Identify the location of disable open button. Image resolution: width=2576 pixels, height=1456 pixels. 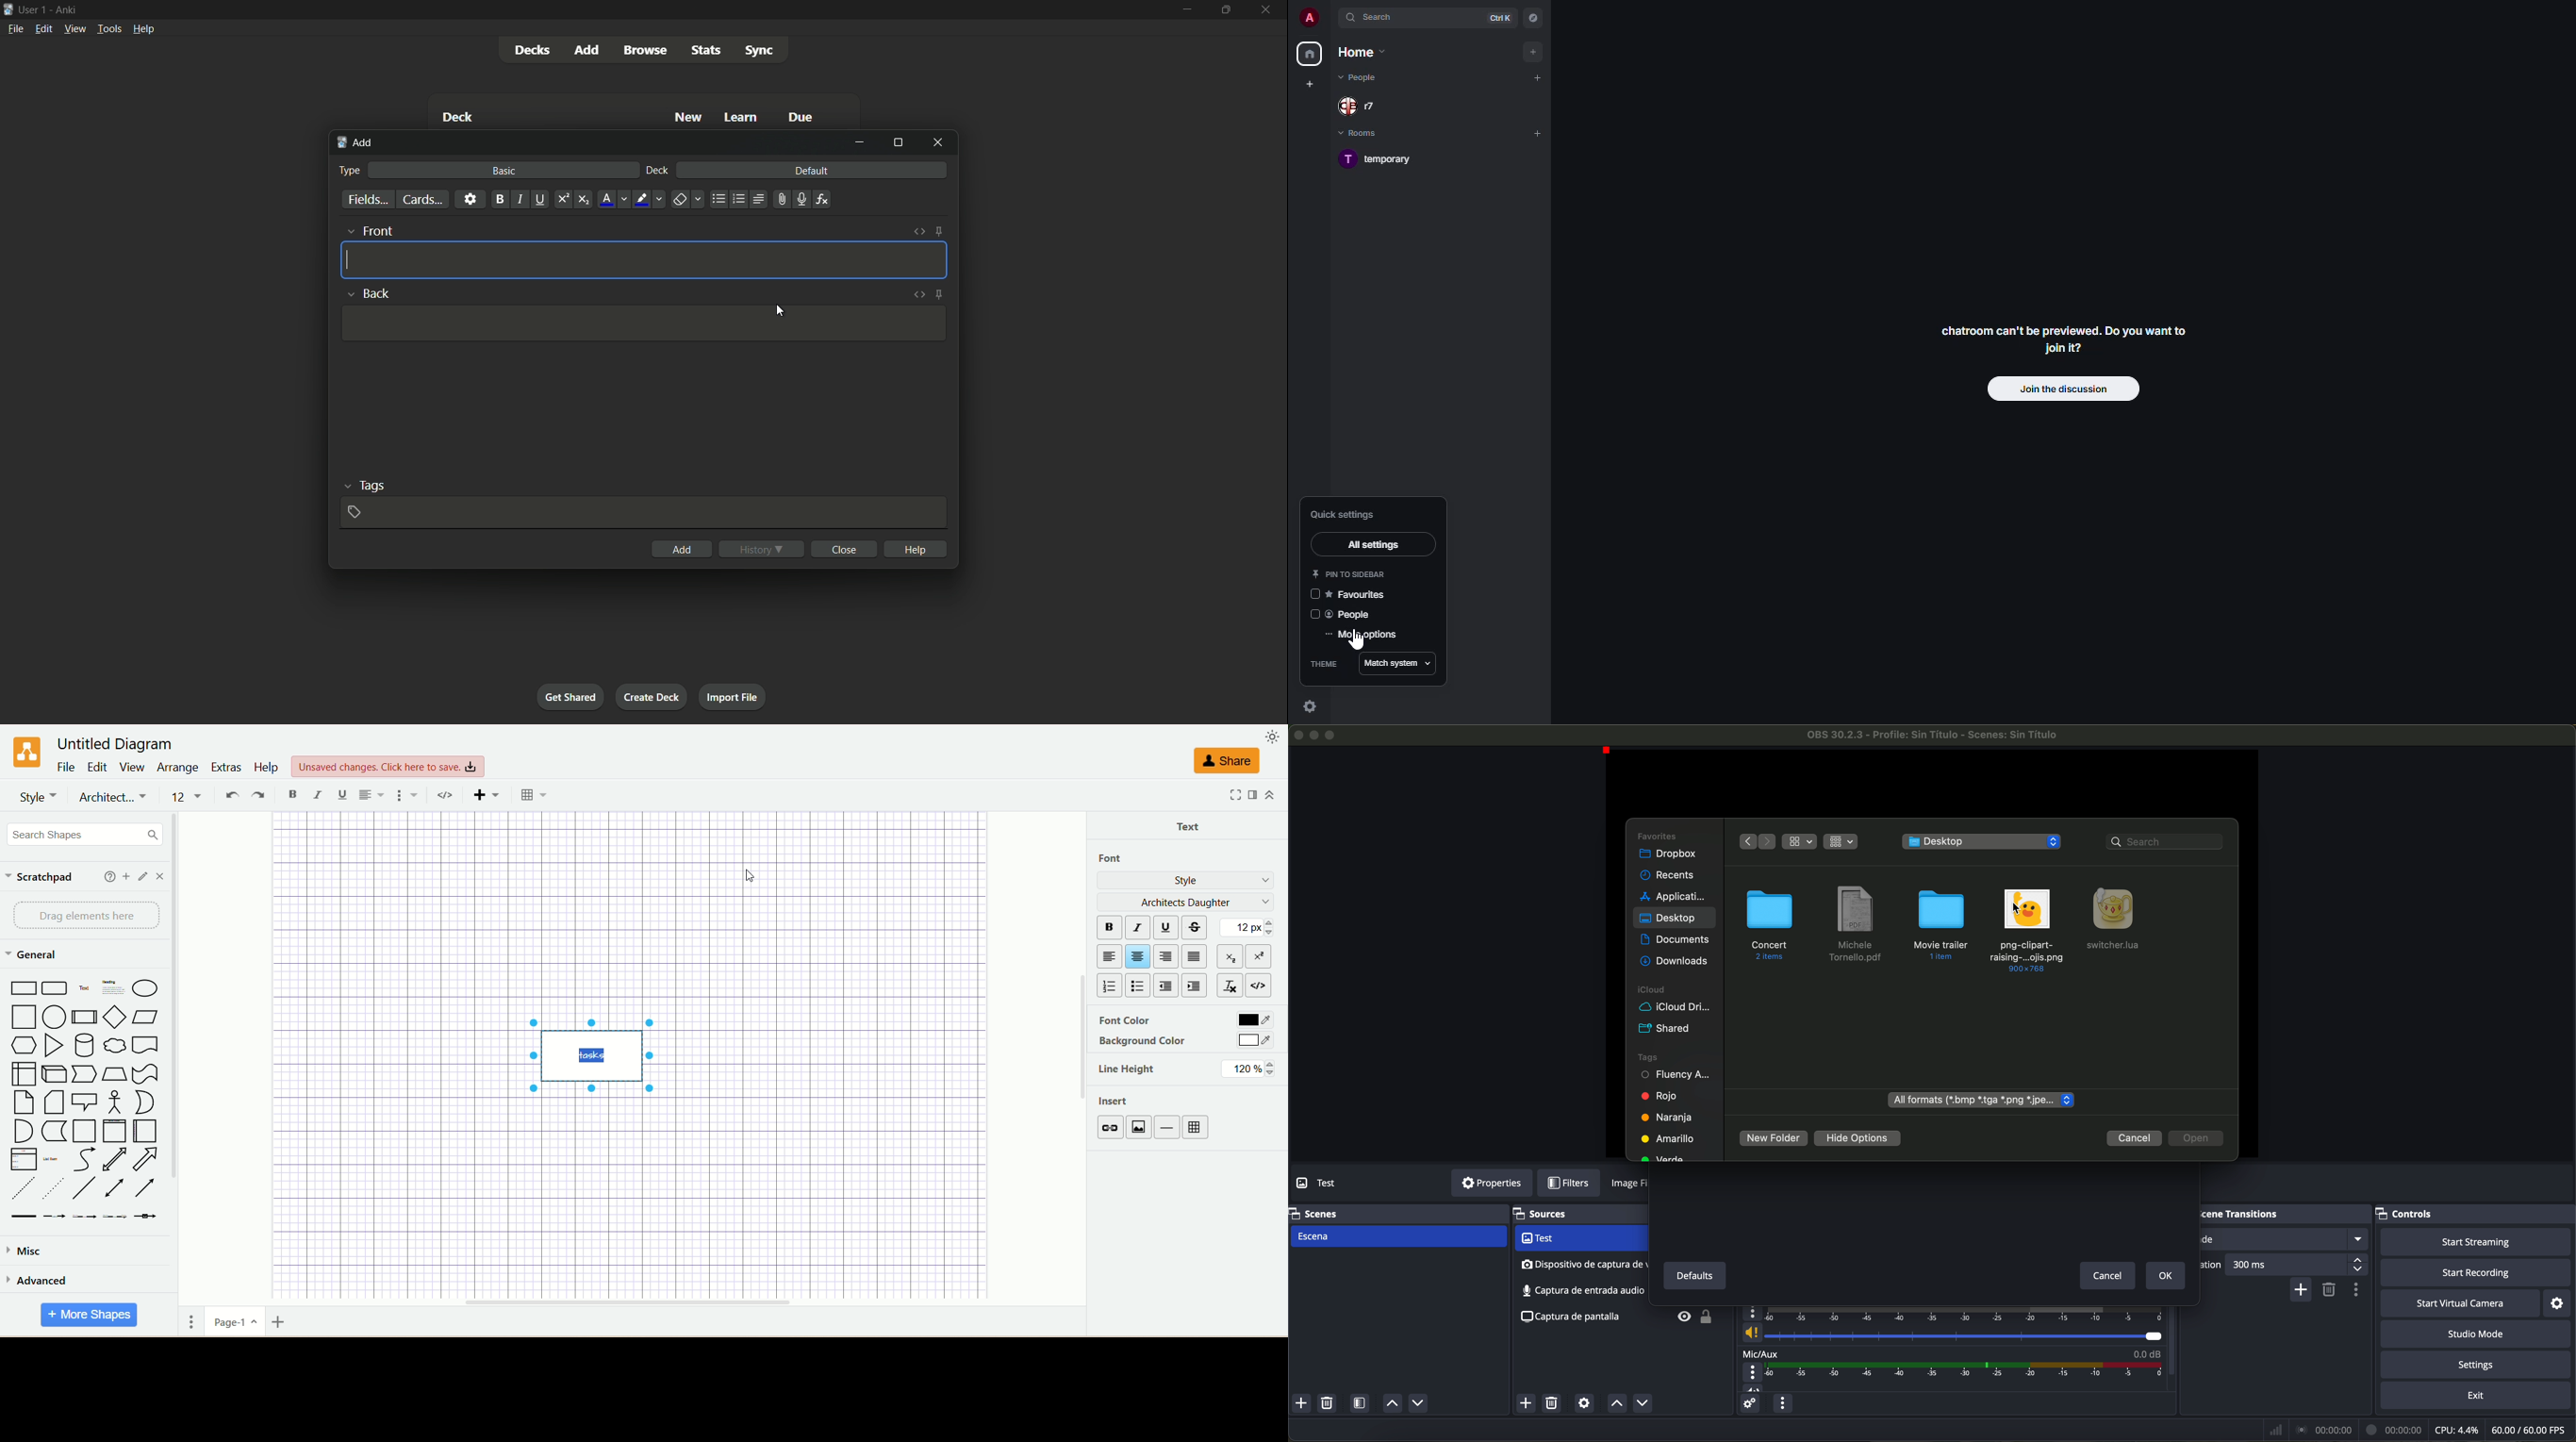
(2197, 1139).